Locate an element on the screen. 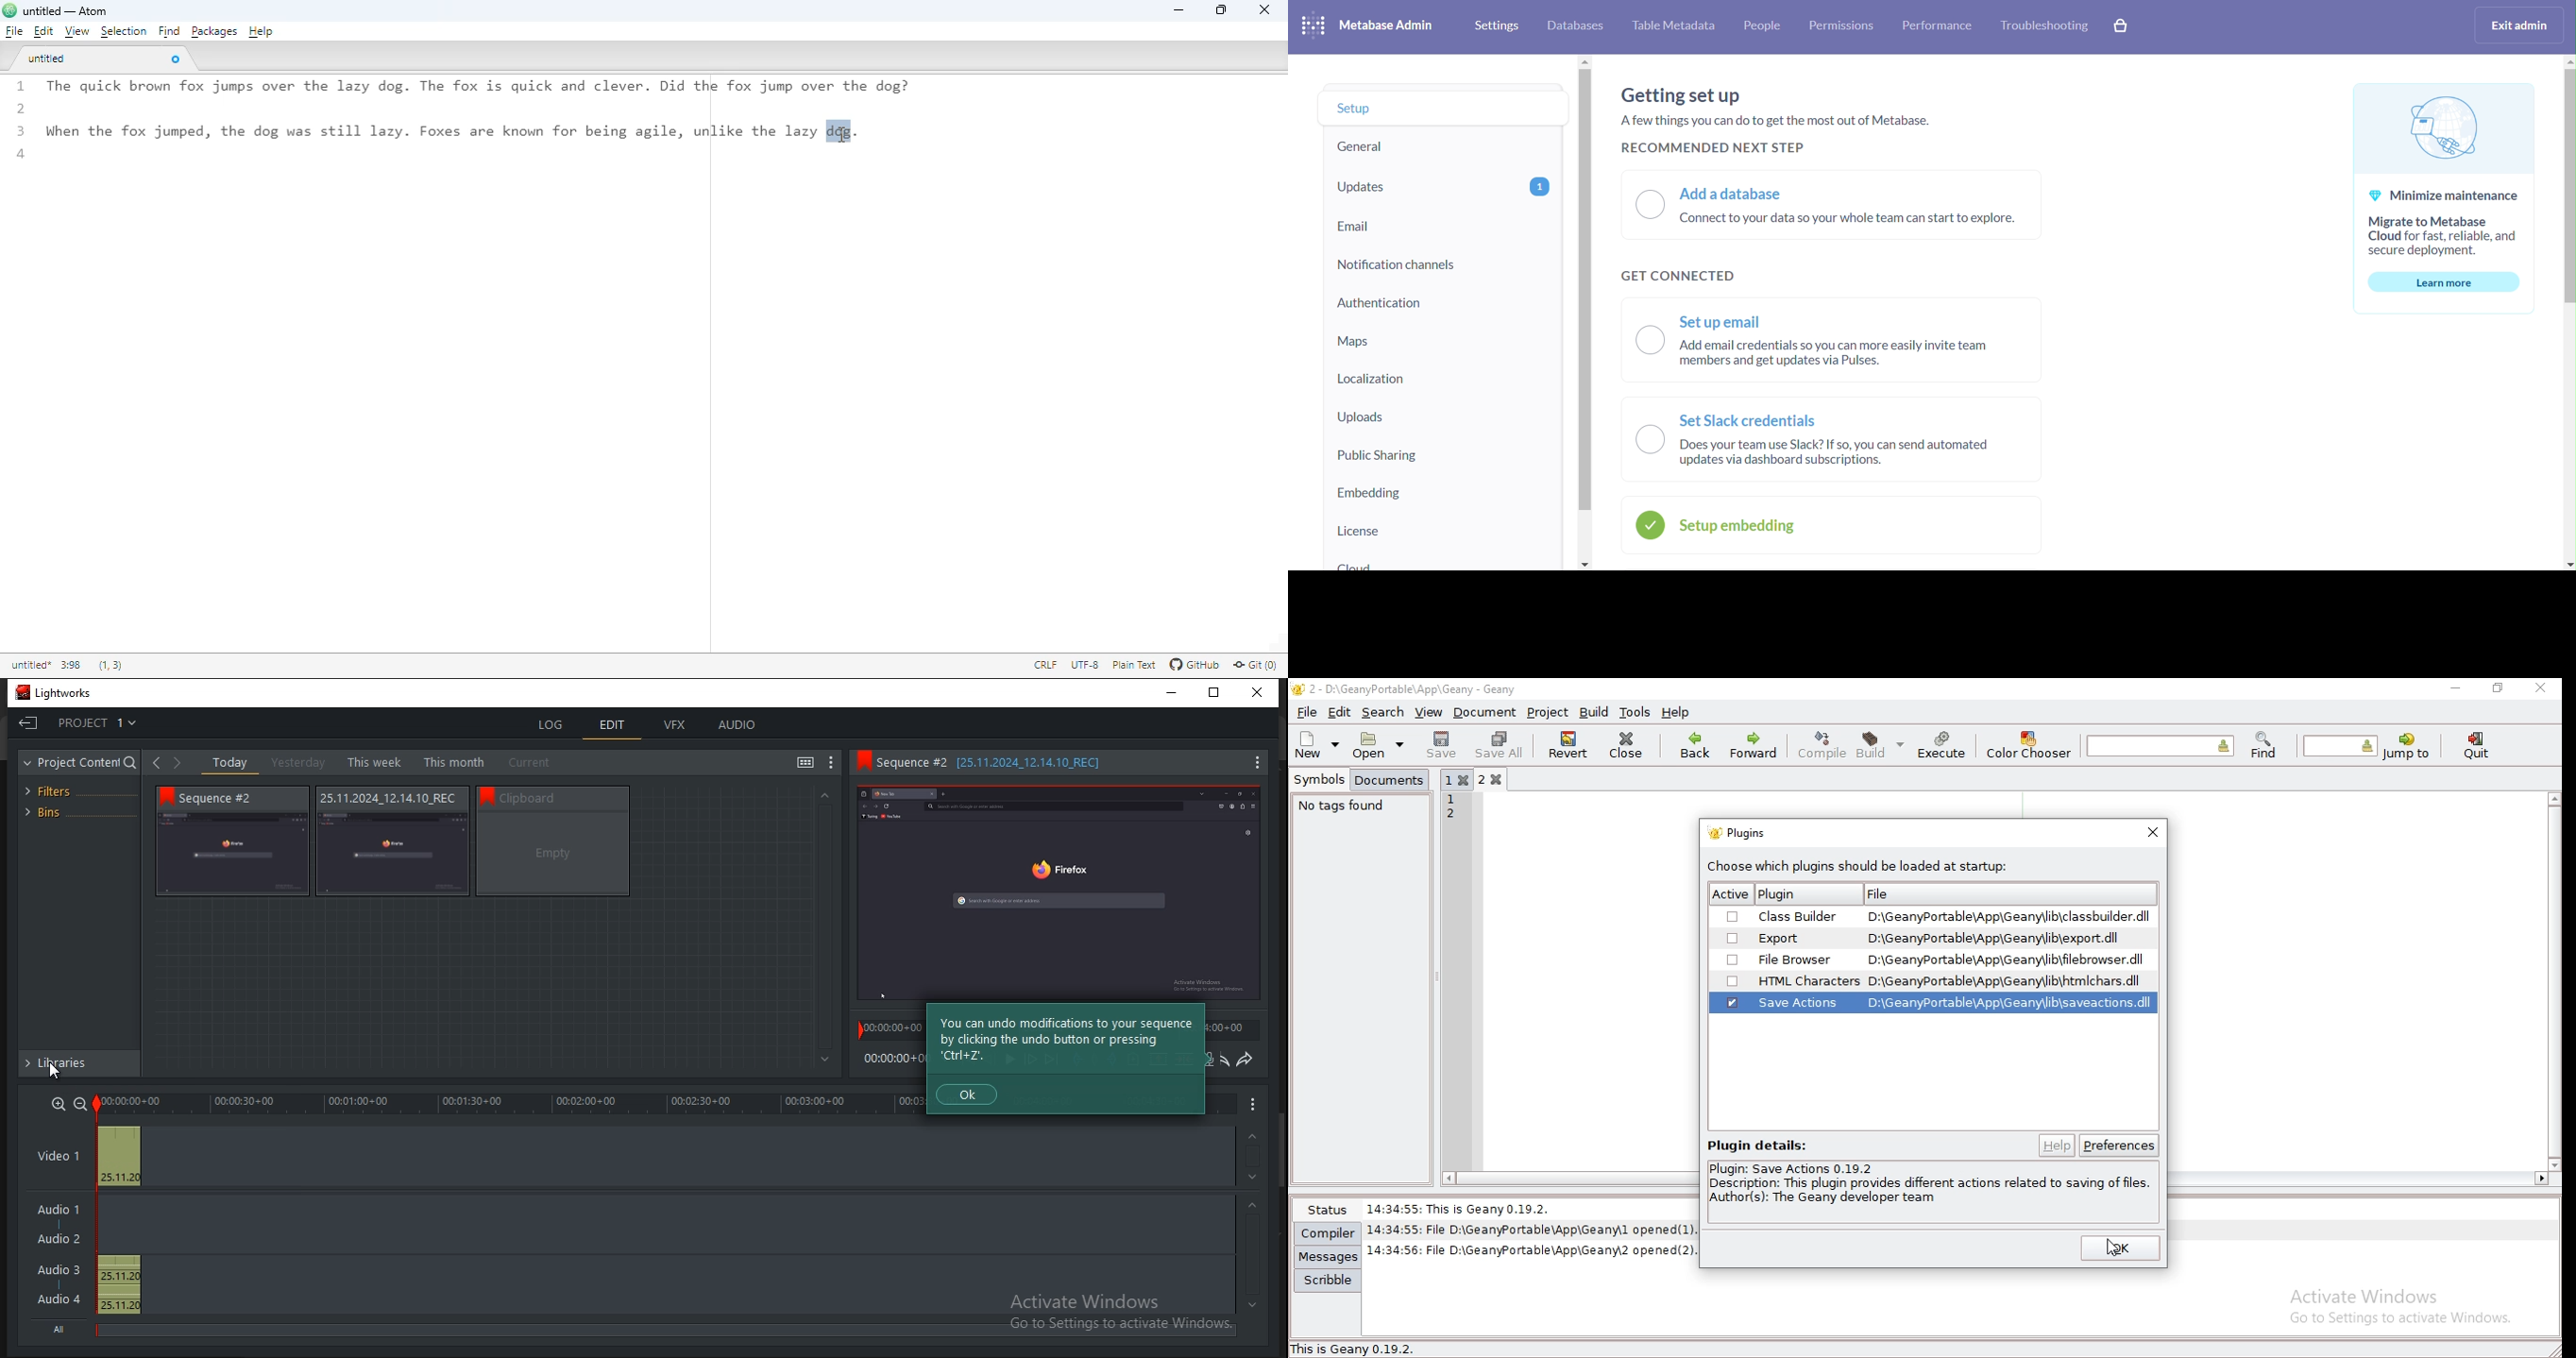  undo is located at coordinates (1222, 1059).